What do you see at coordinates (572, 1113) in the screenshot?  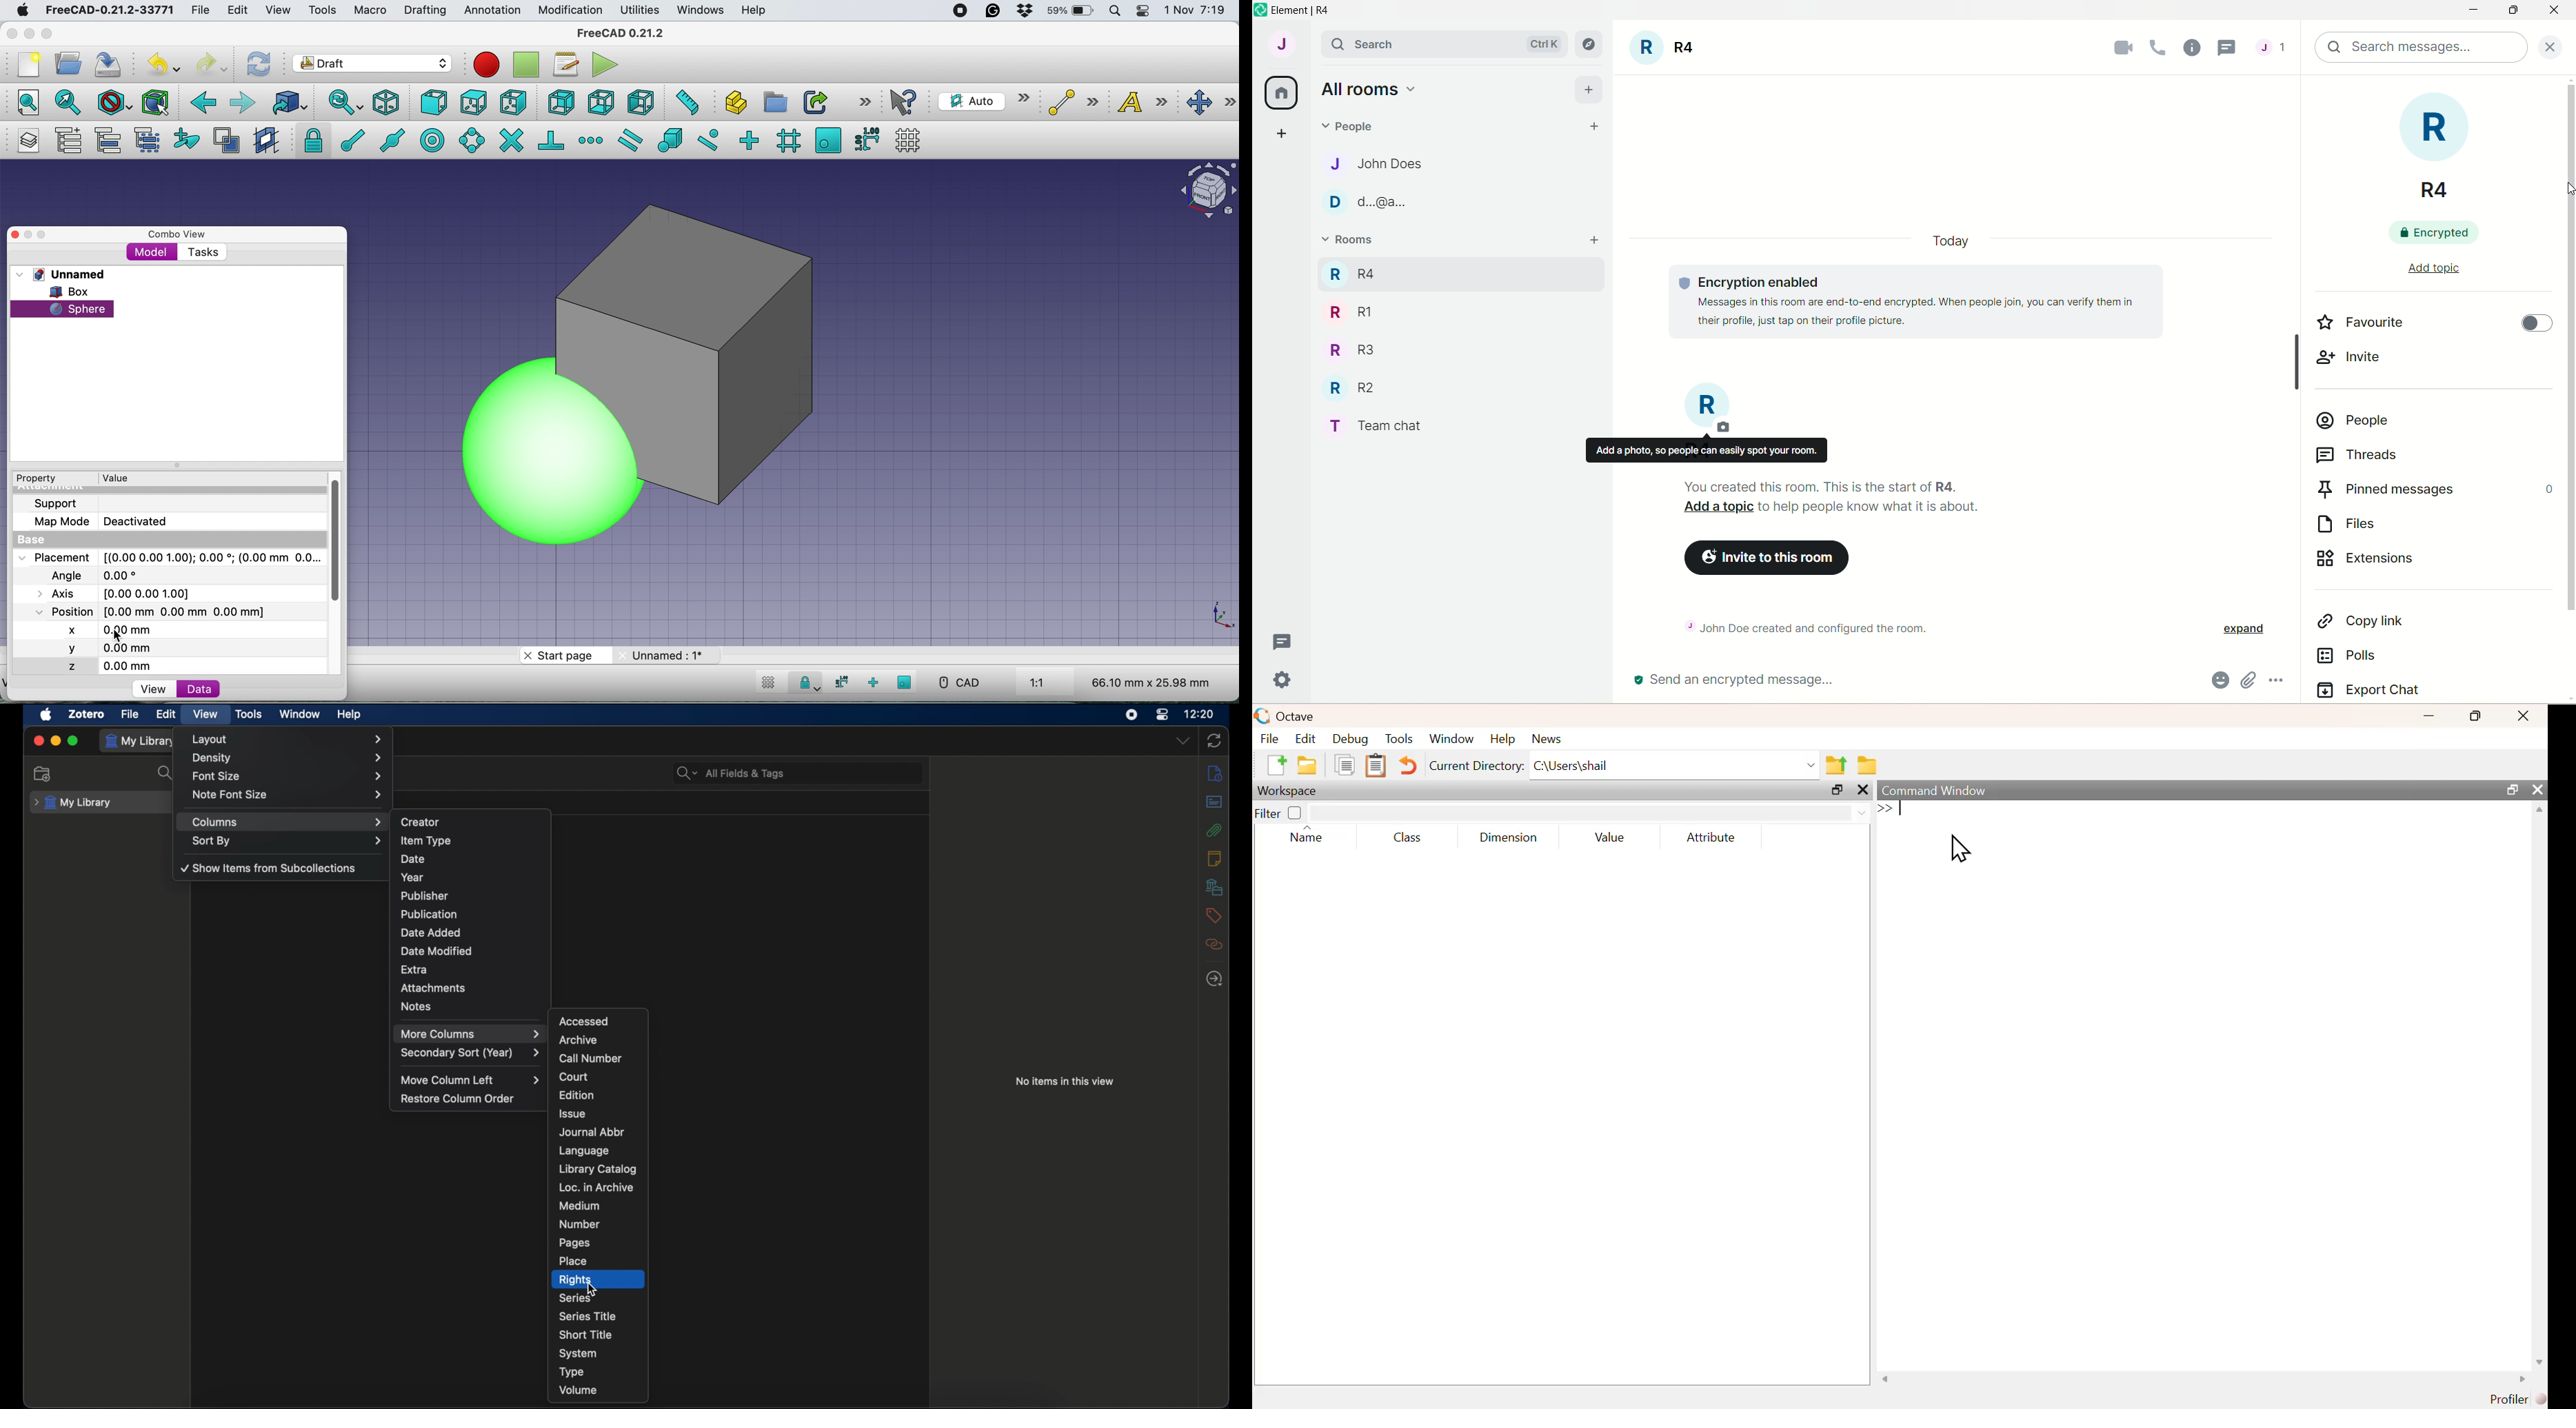 I see `issue` at bounding box center [572, 1113].